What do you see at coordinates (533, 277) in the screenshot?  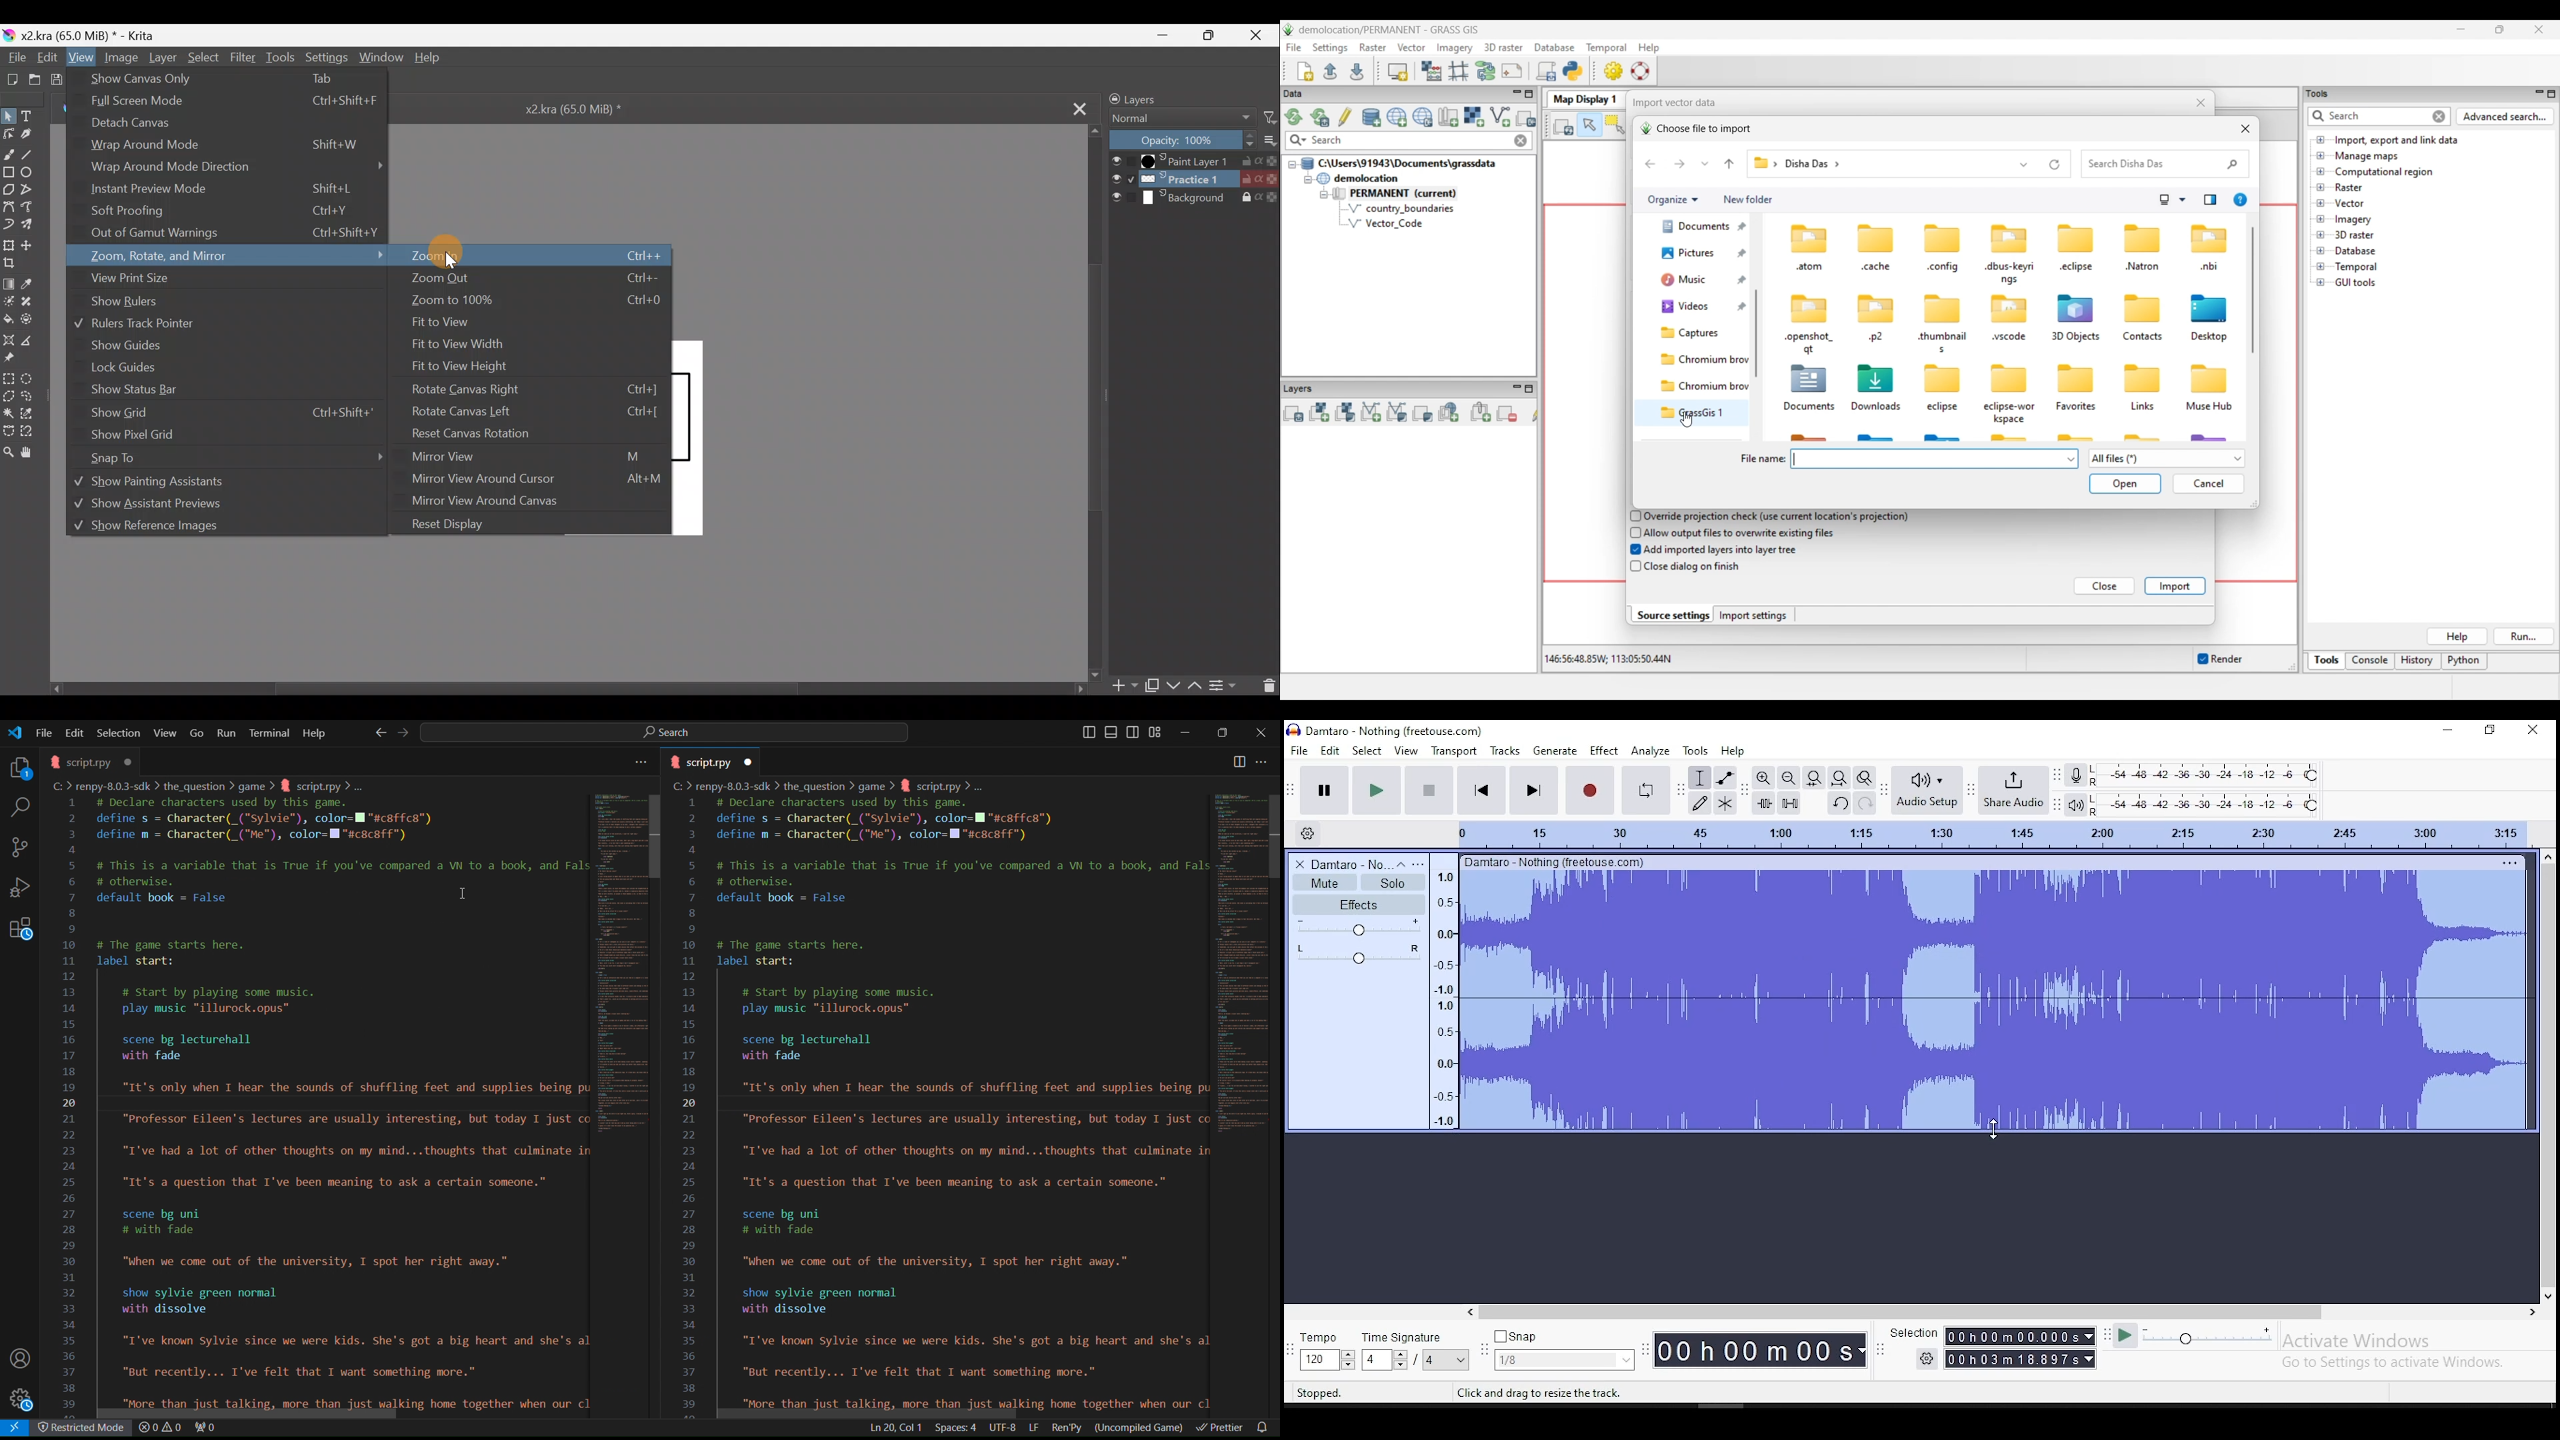 I see `Zoom out  Ctrl+-` at bounding box center [533, 277].